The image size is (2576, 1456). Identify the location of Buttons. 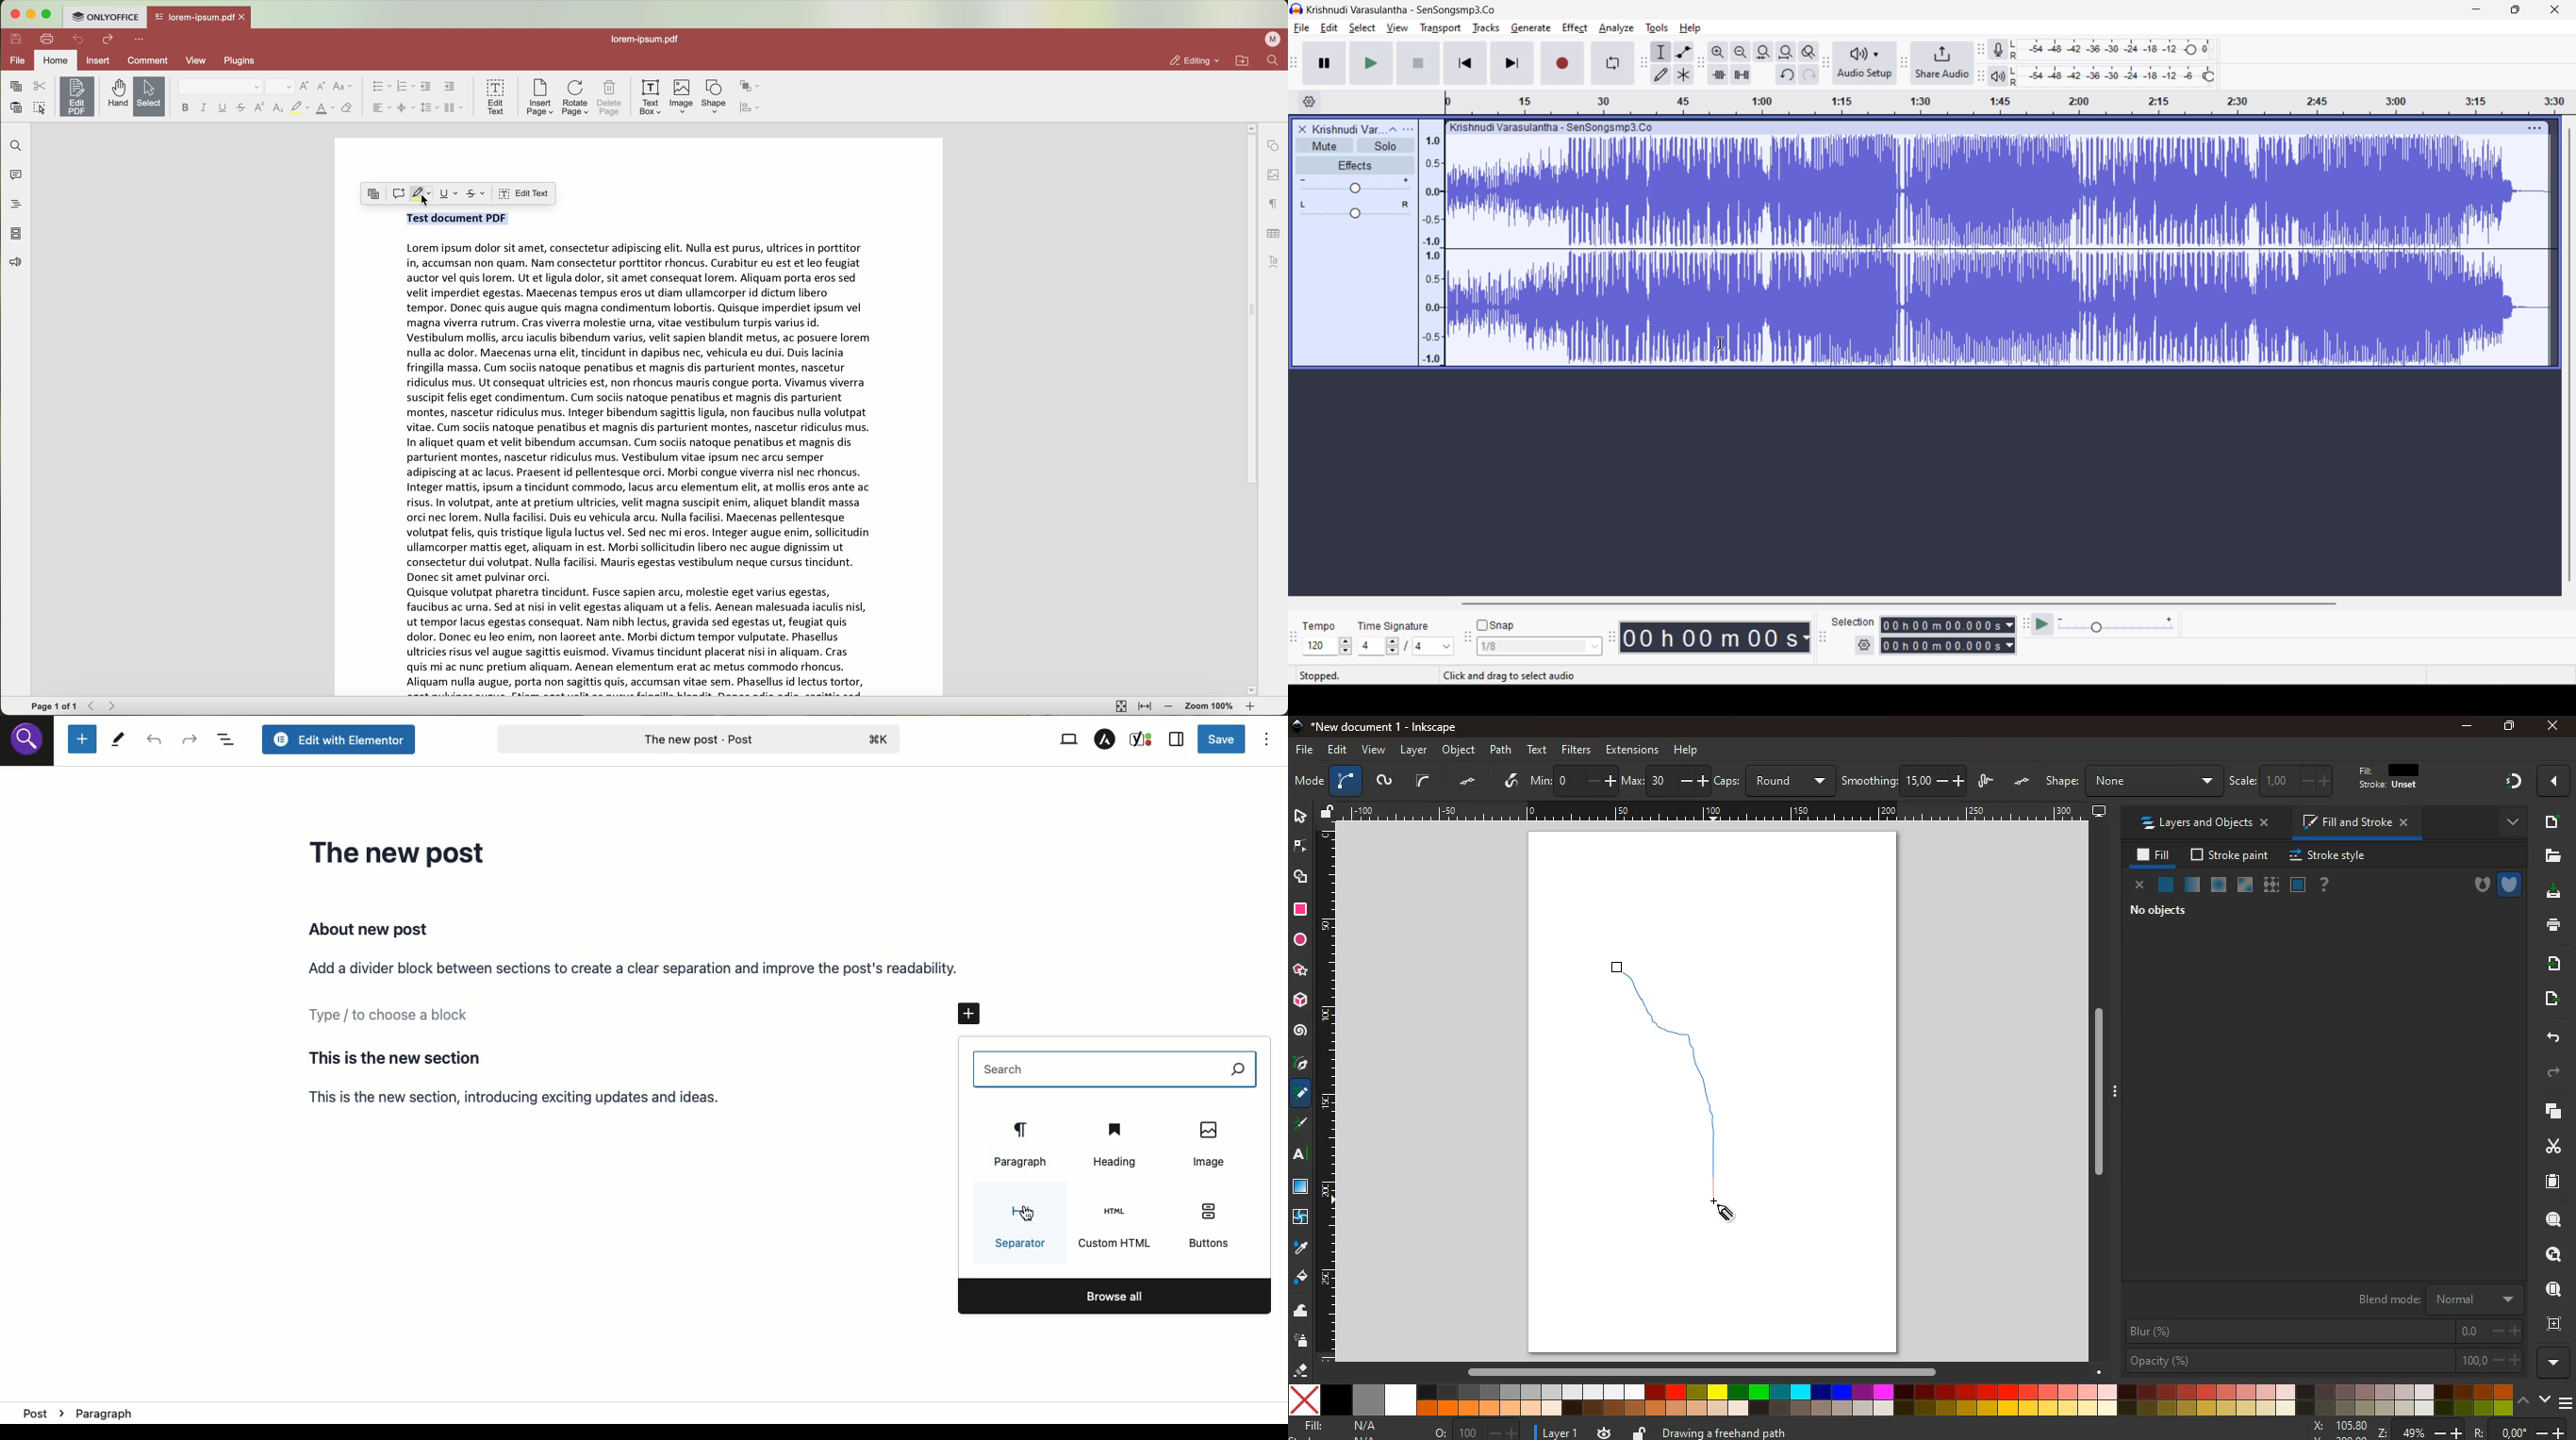
(1207, 1223).